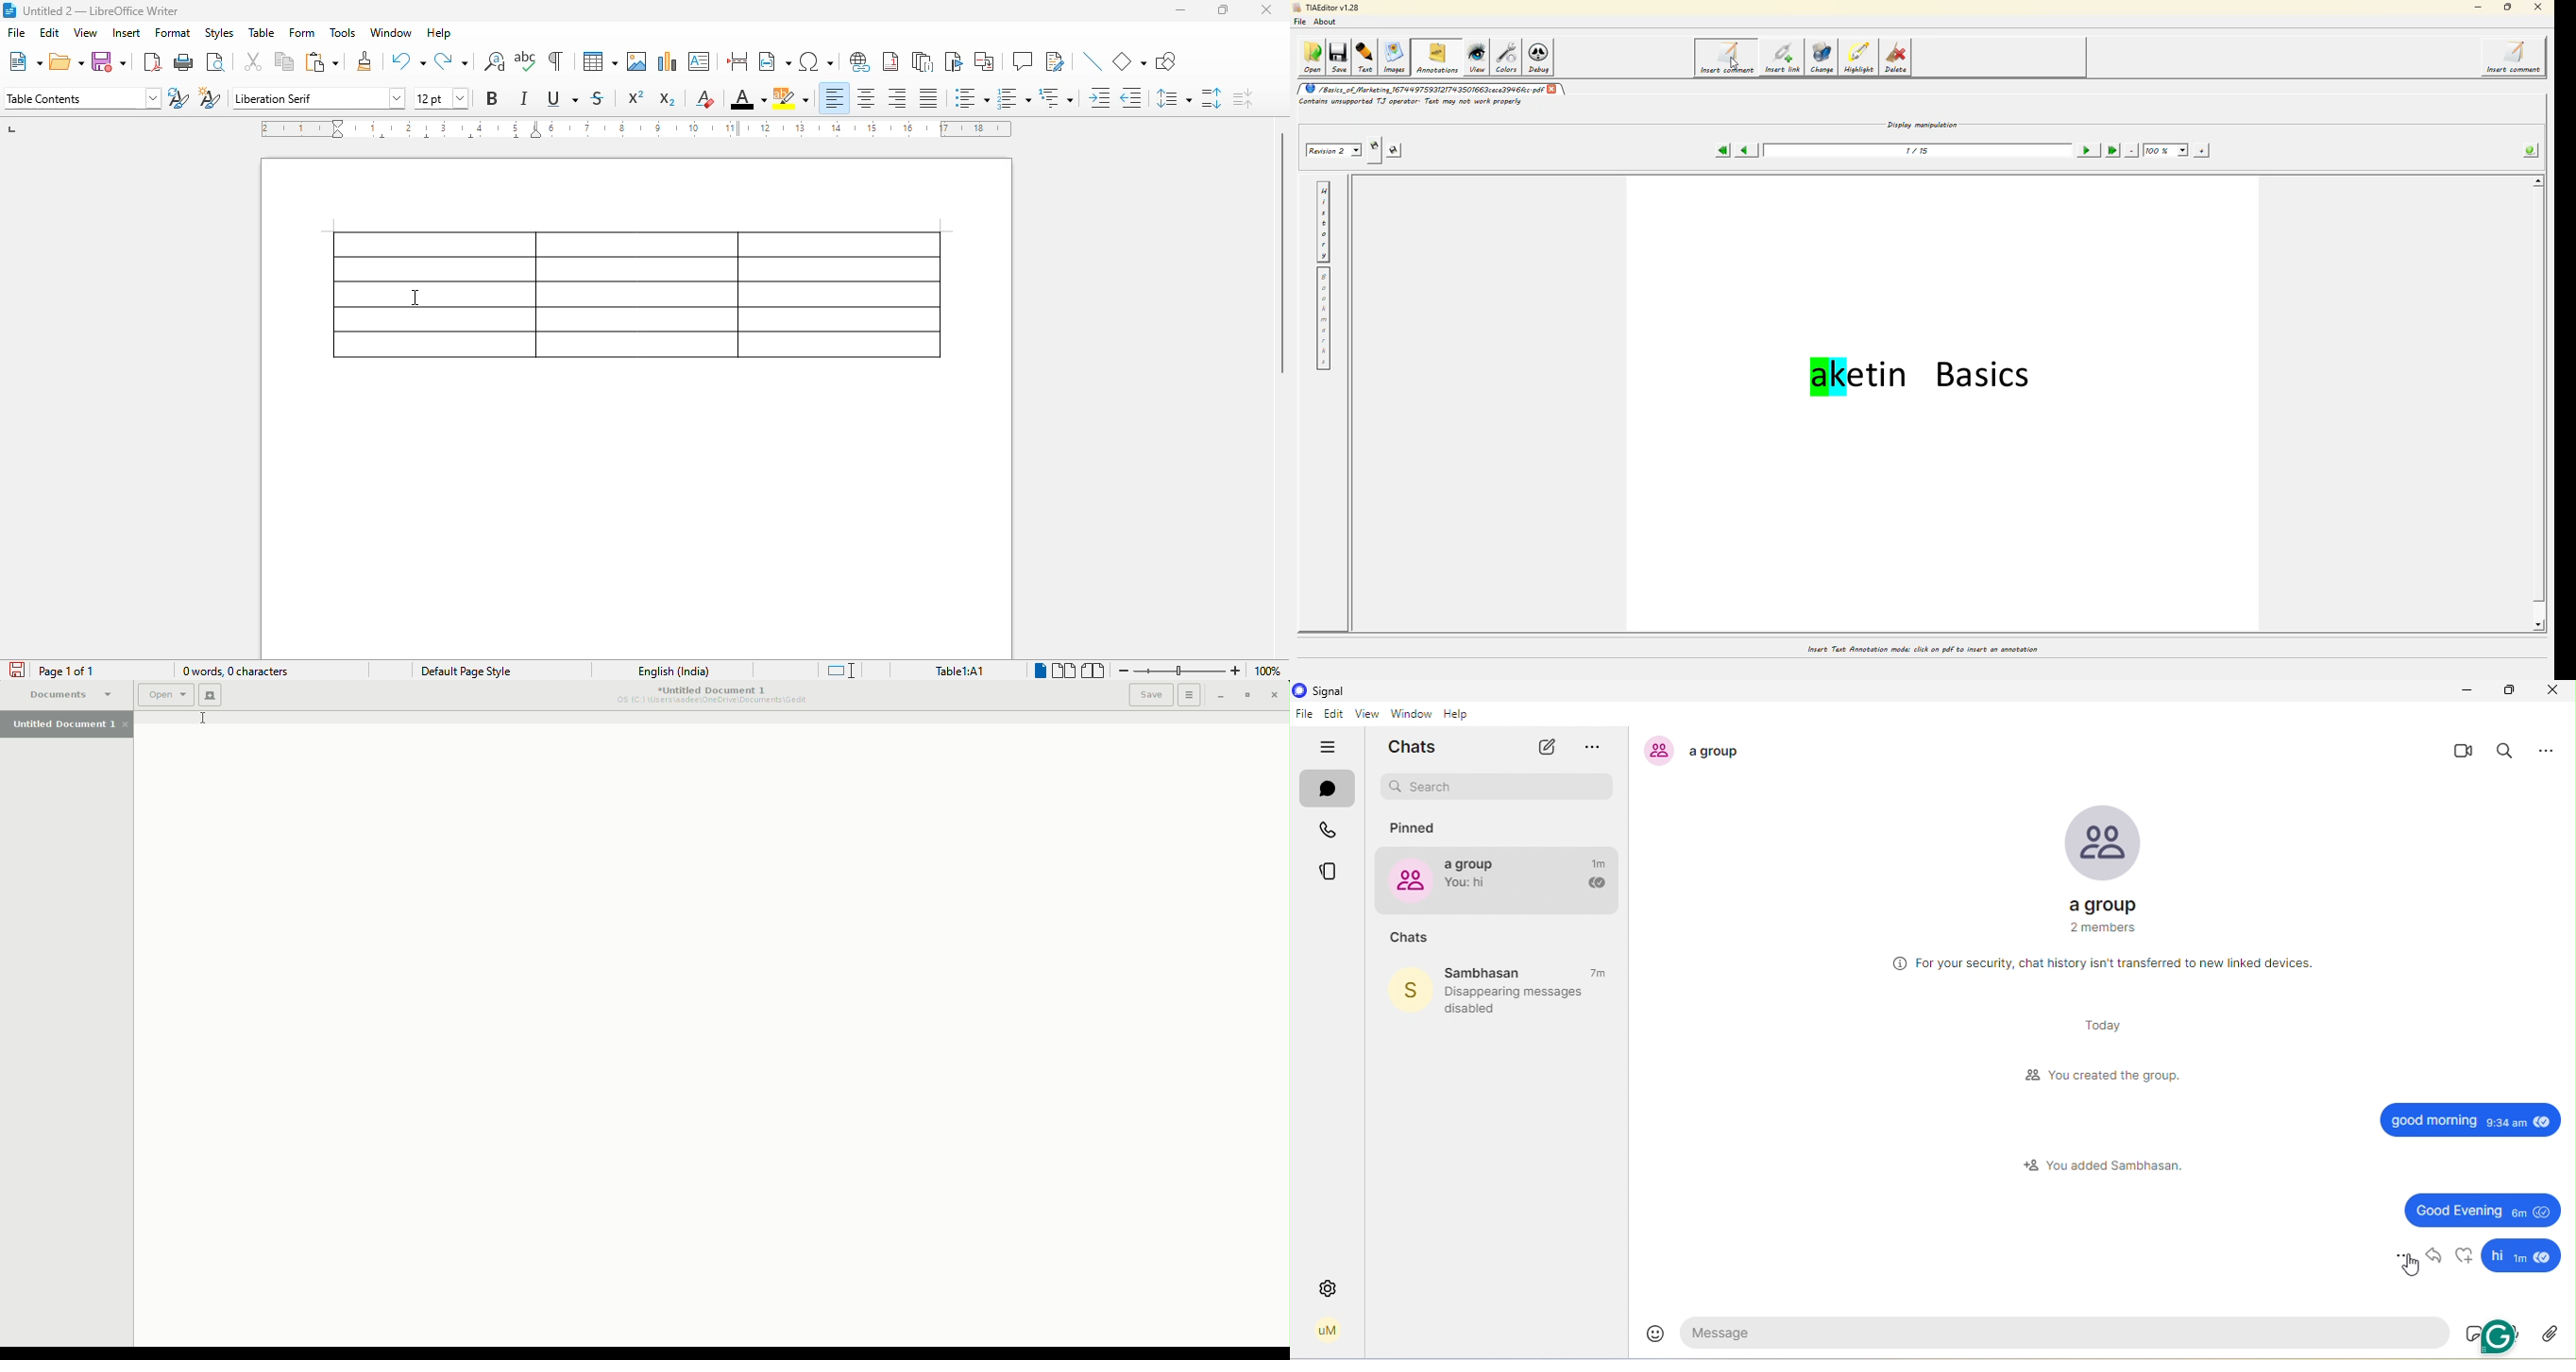  I want to click on text, so click(1368, 57).